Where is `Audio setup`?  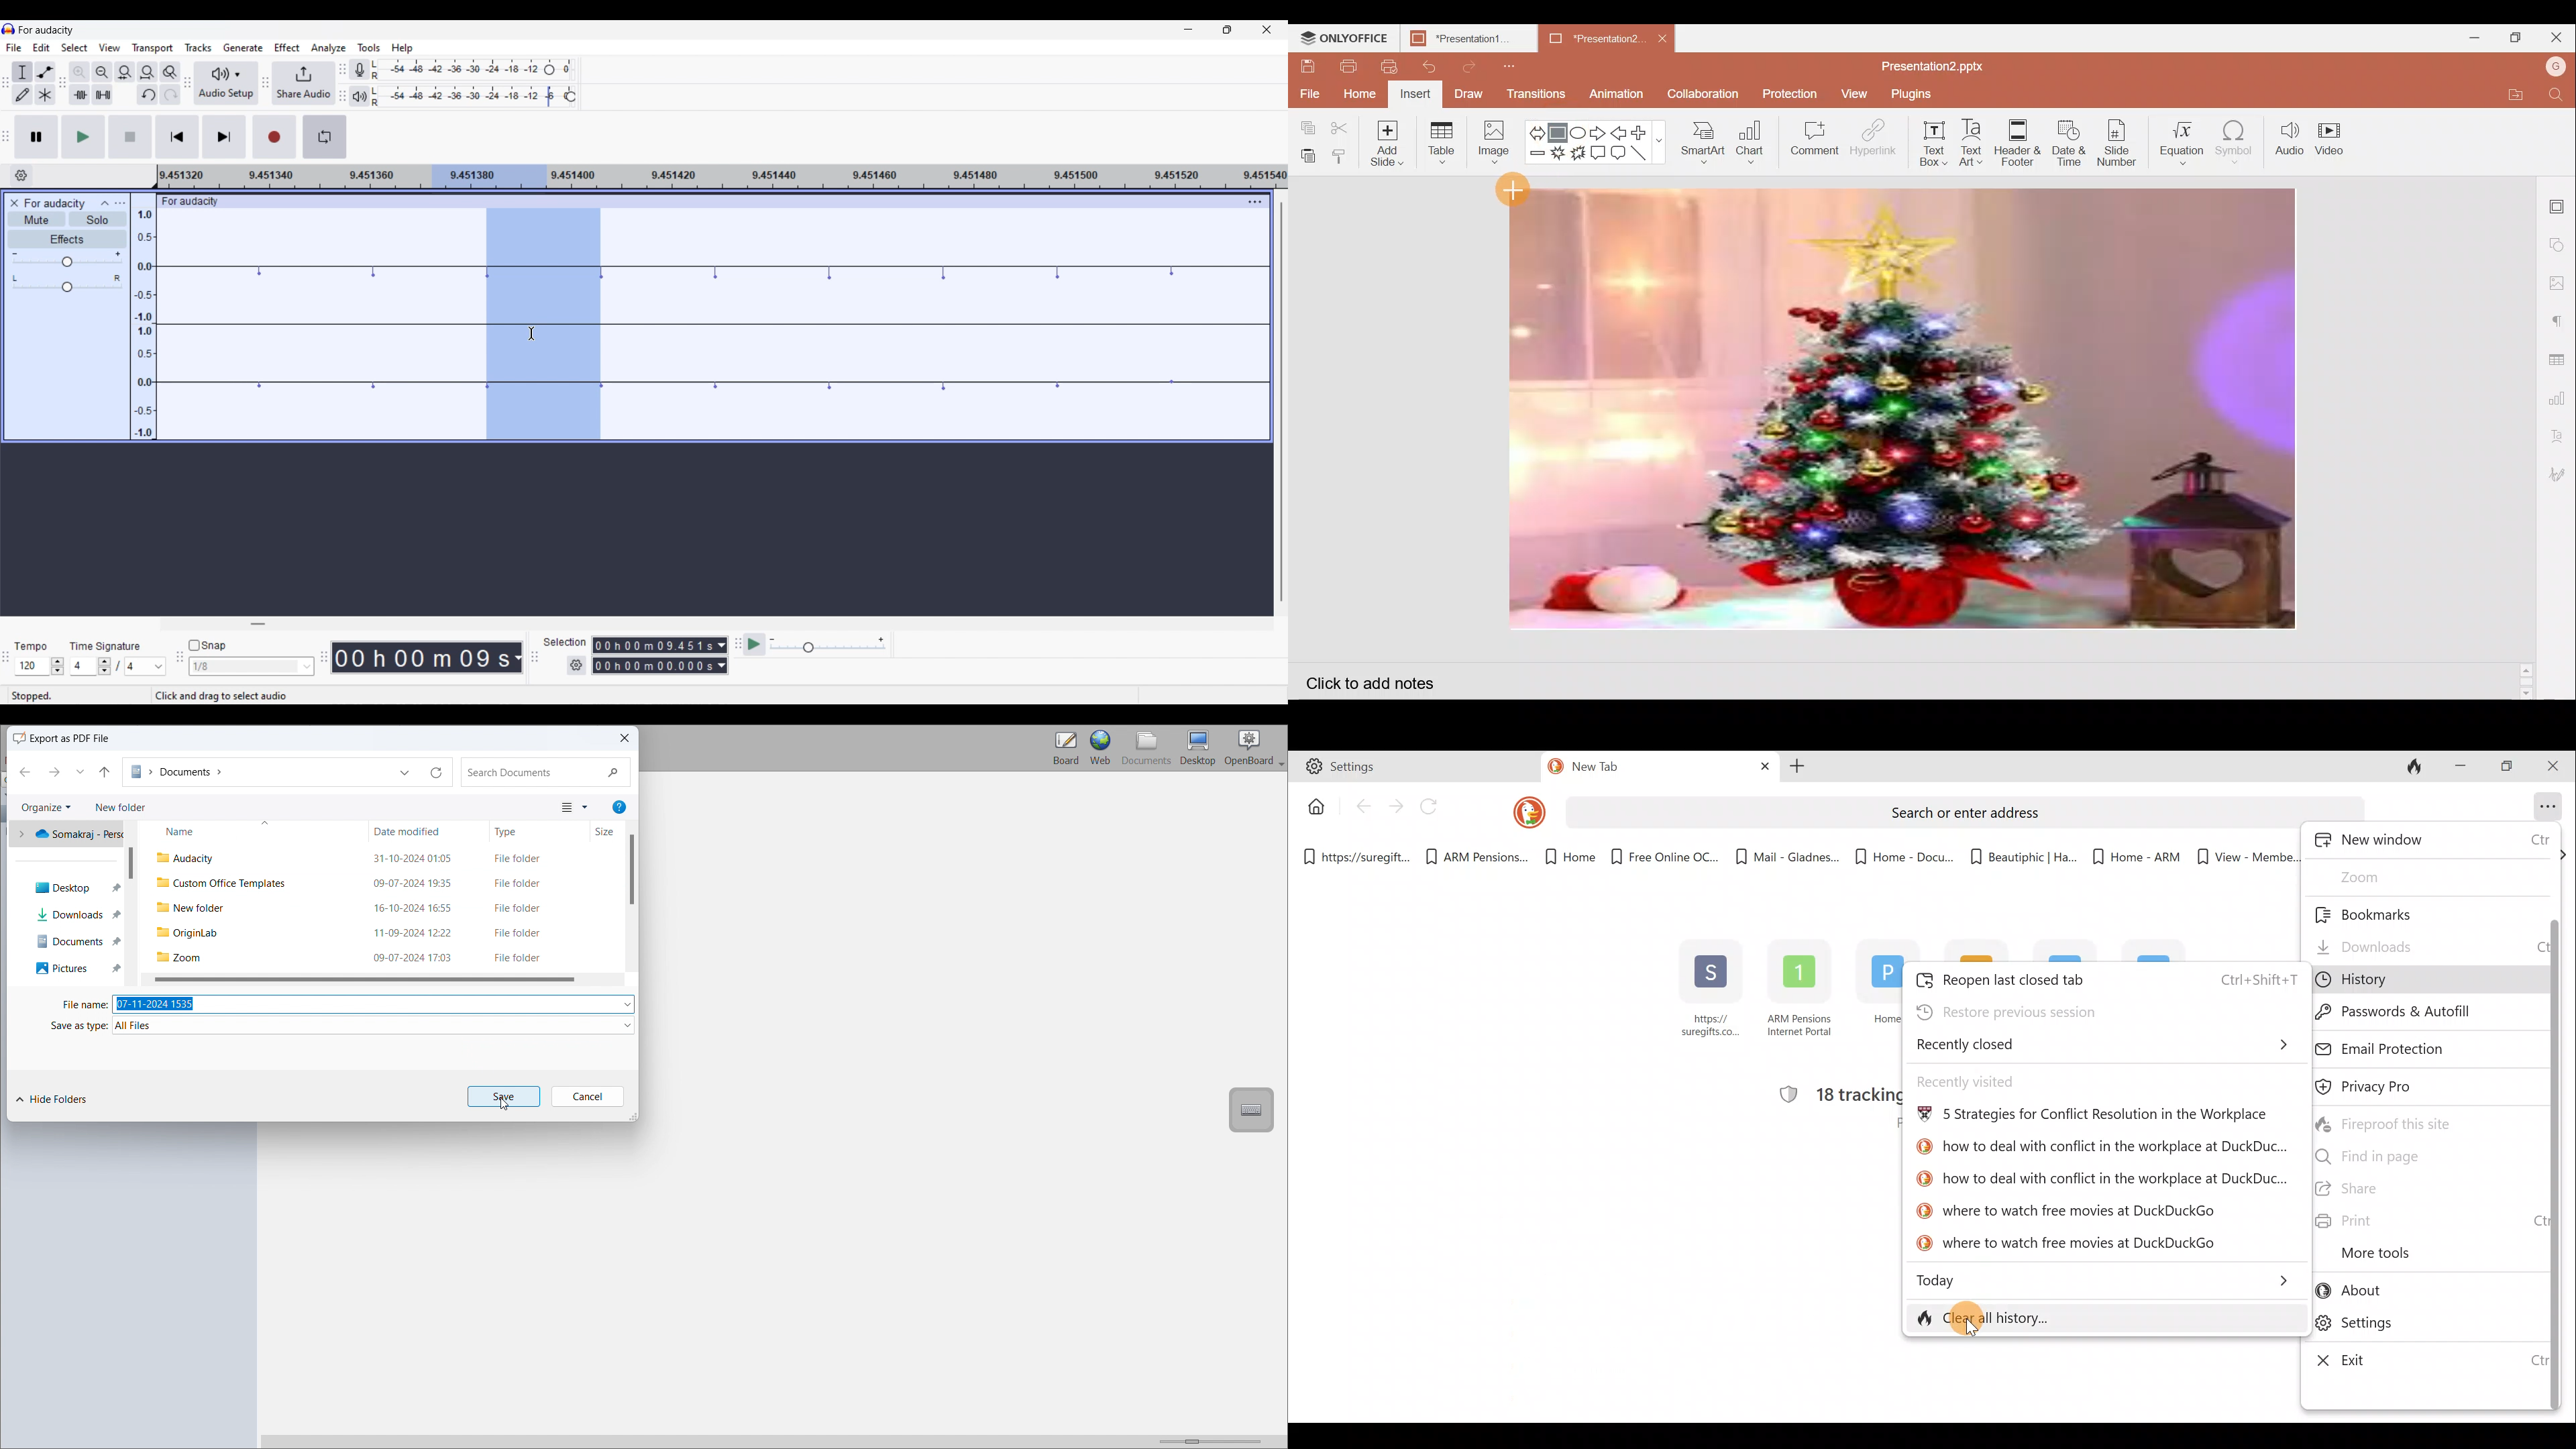 Audio setup is located at coordinates (227, 83).